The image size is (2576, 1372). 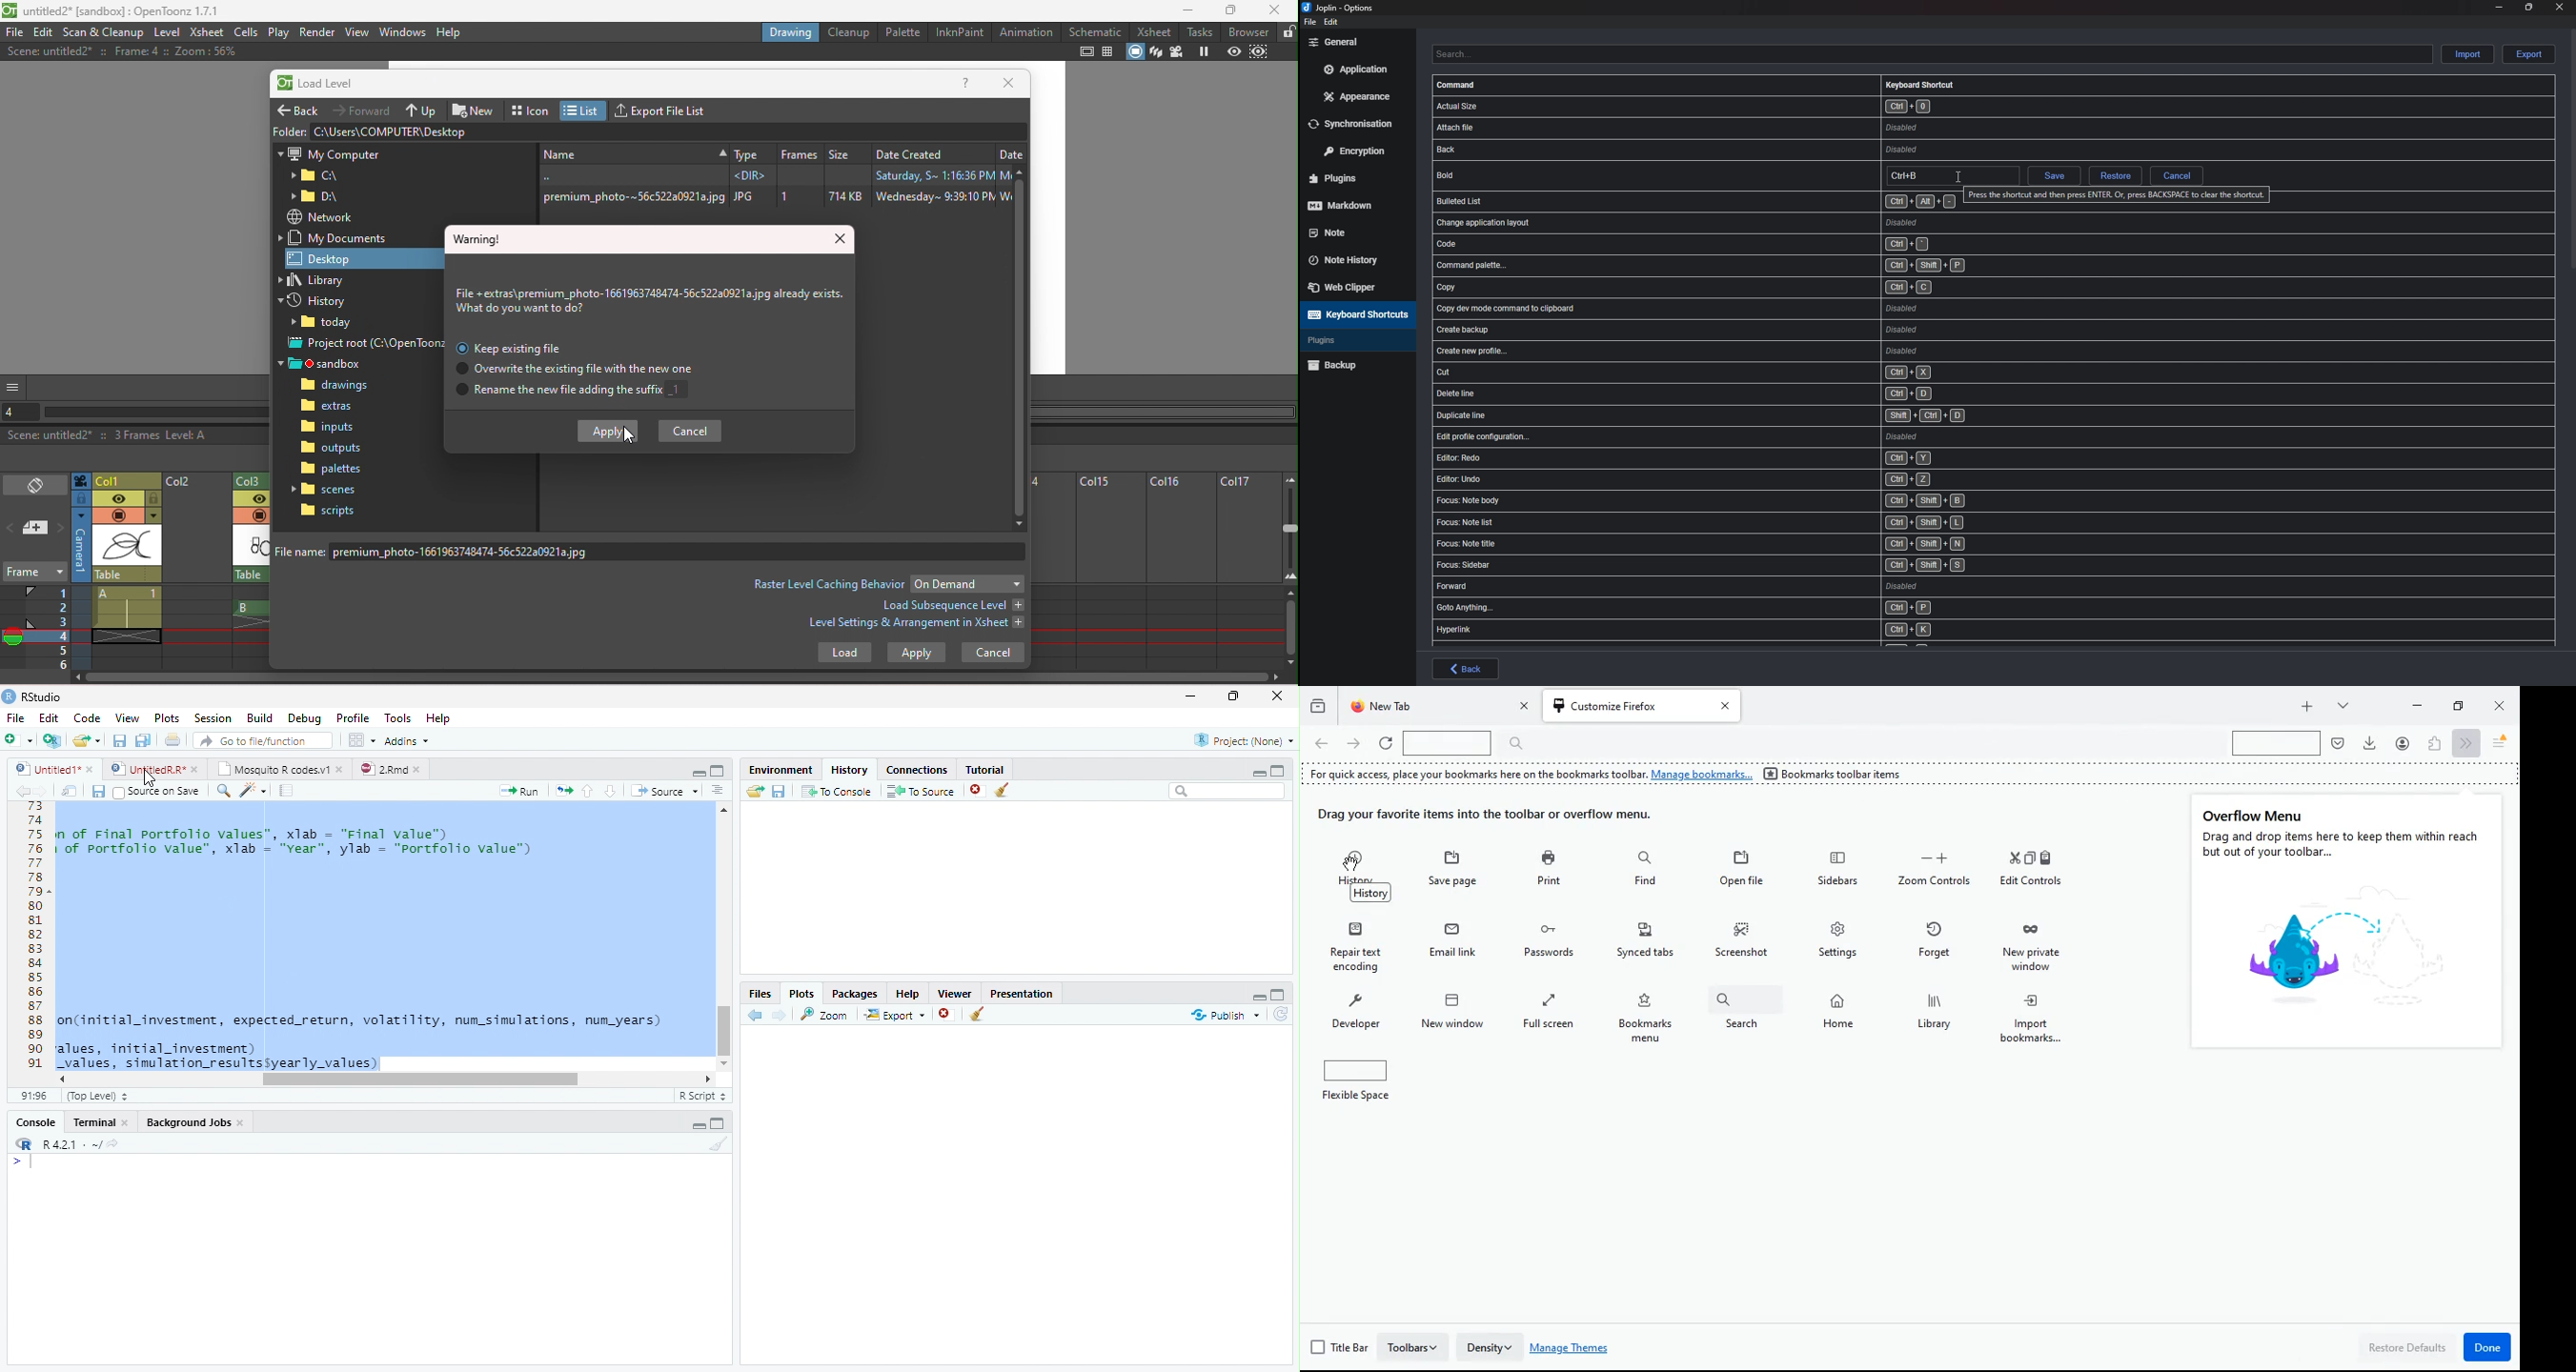 What do you see at coordinates (1348, 340) in the screenshot?
I see `Plugins` at bounding box center [1348, 340].